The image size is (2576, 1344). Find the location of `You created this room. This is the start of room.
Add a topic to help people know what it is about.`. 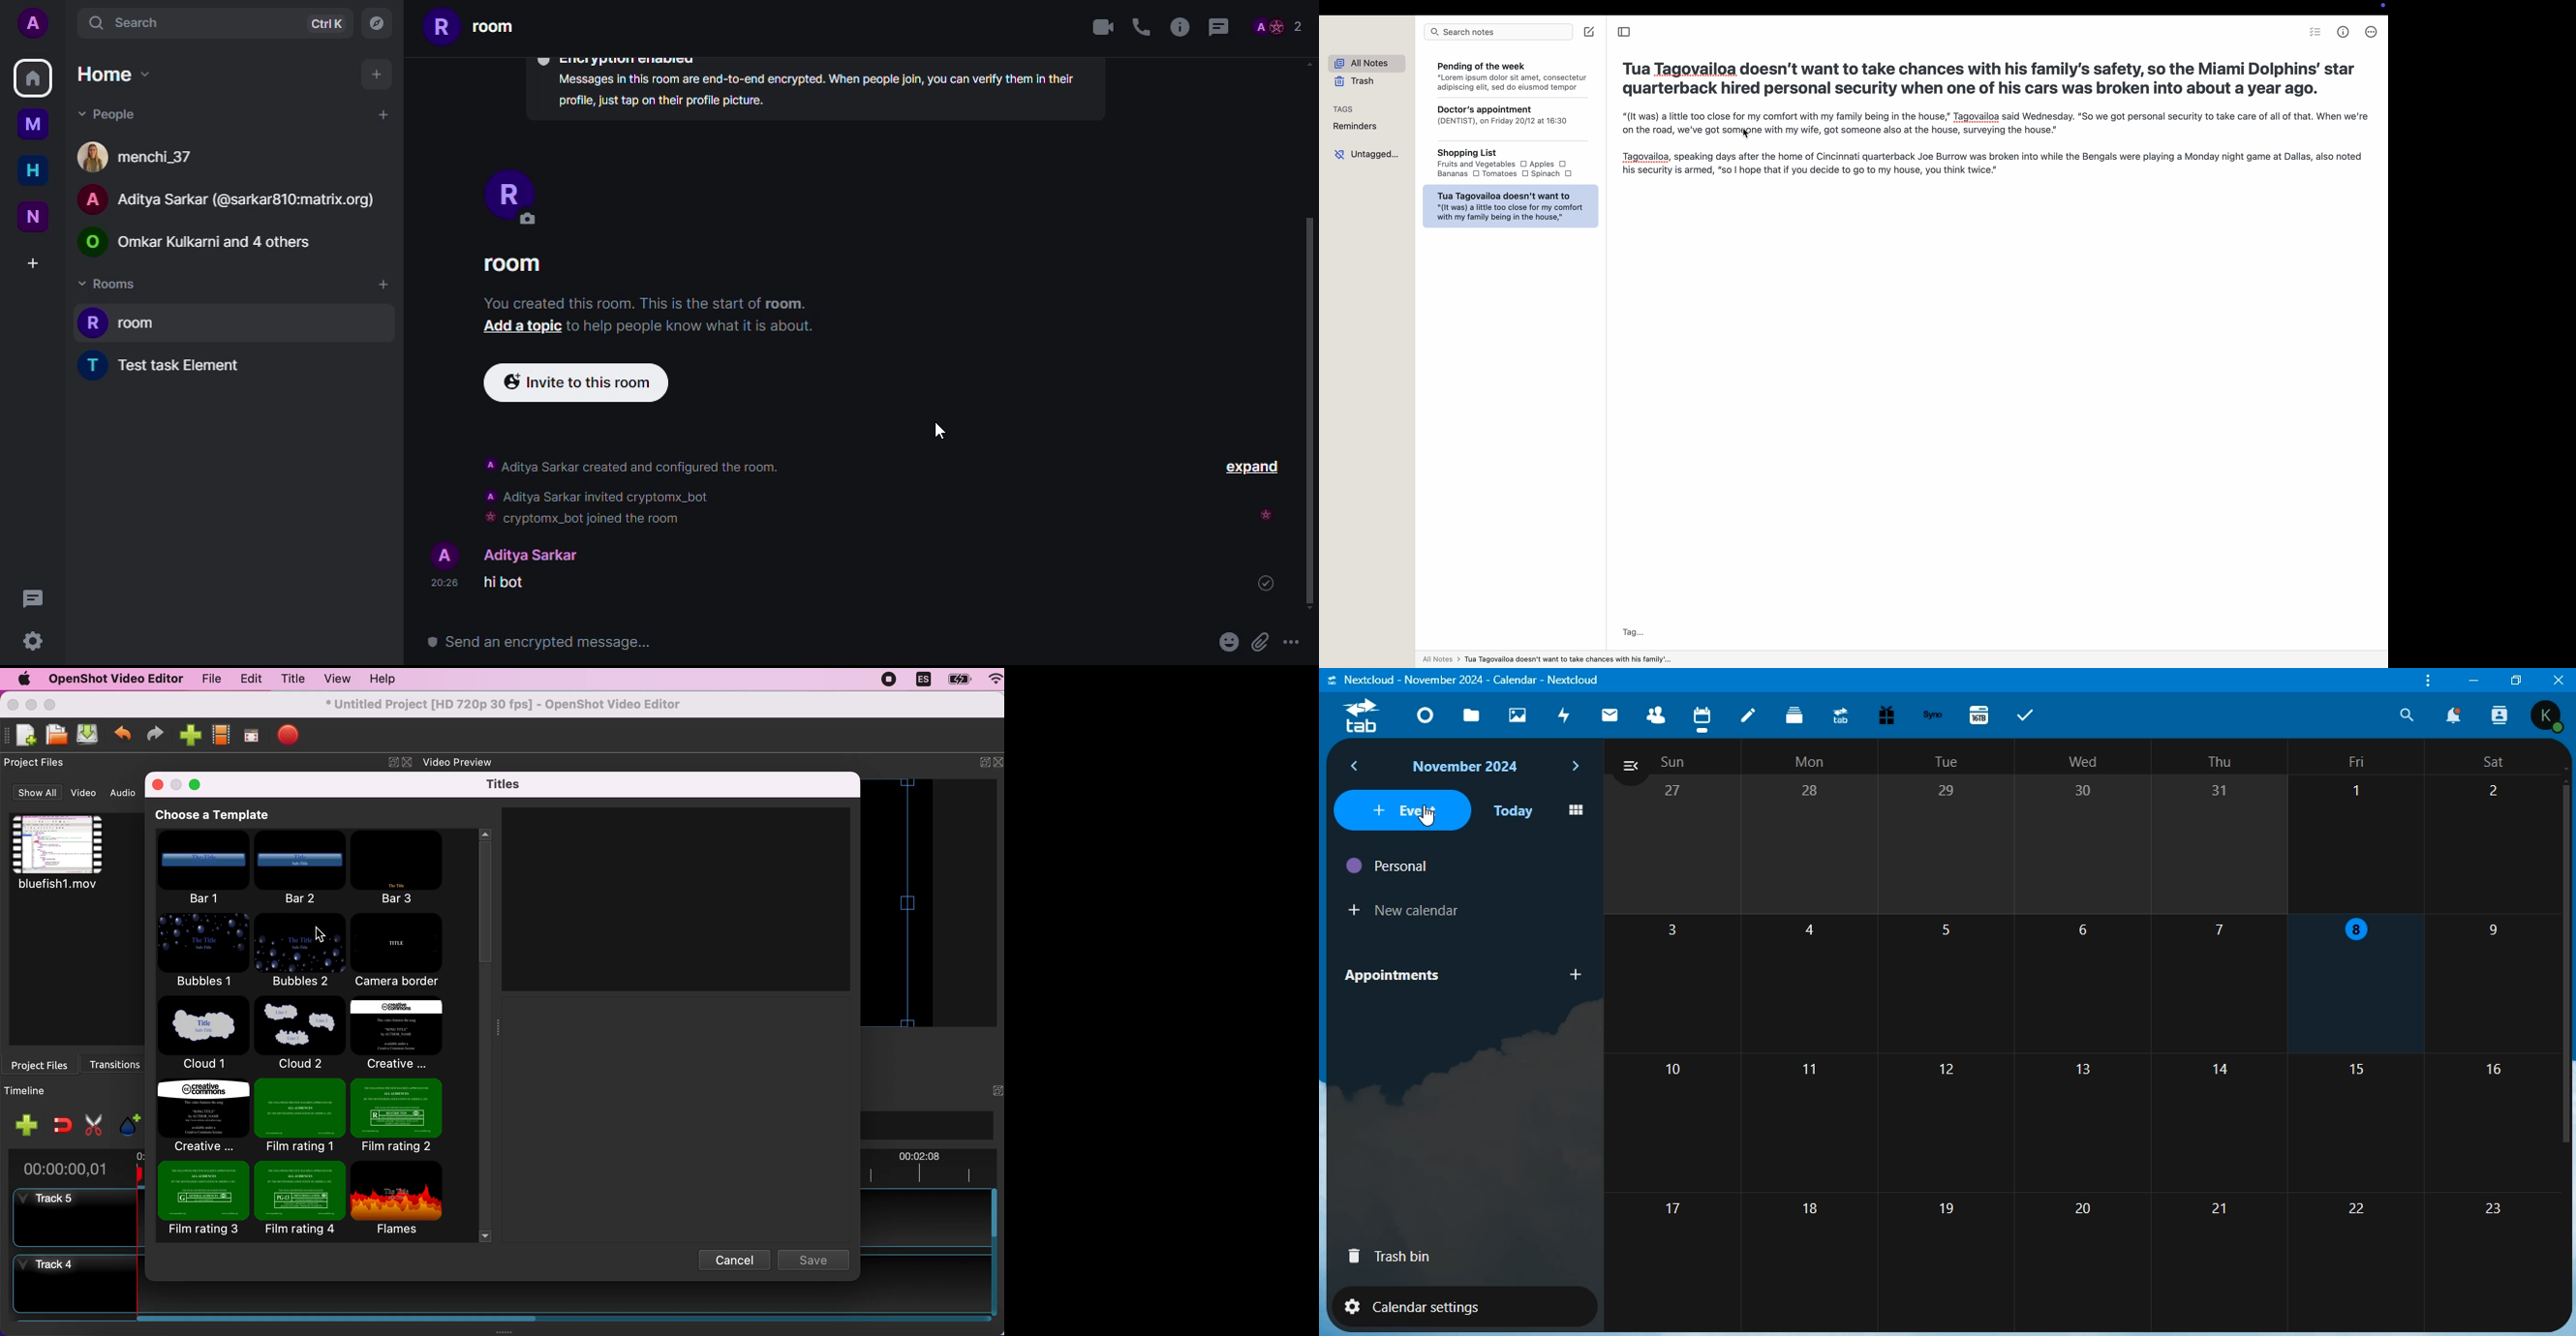

You created this room. This is the start of room.
Add a topic to help people know what it is about. is located at coordinates (652, 320).